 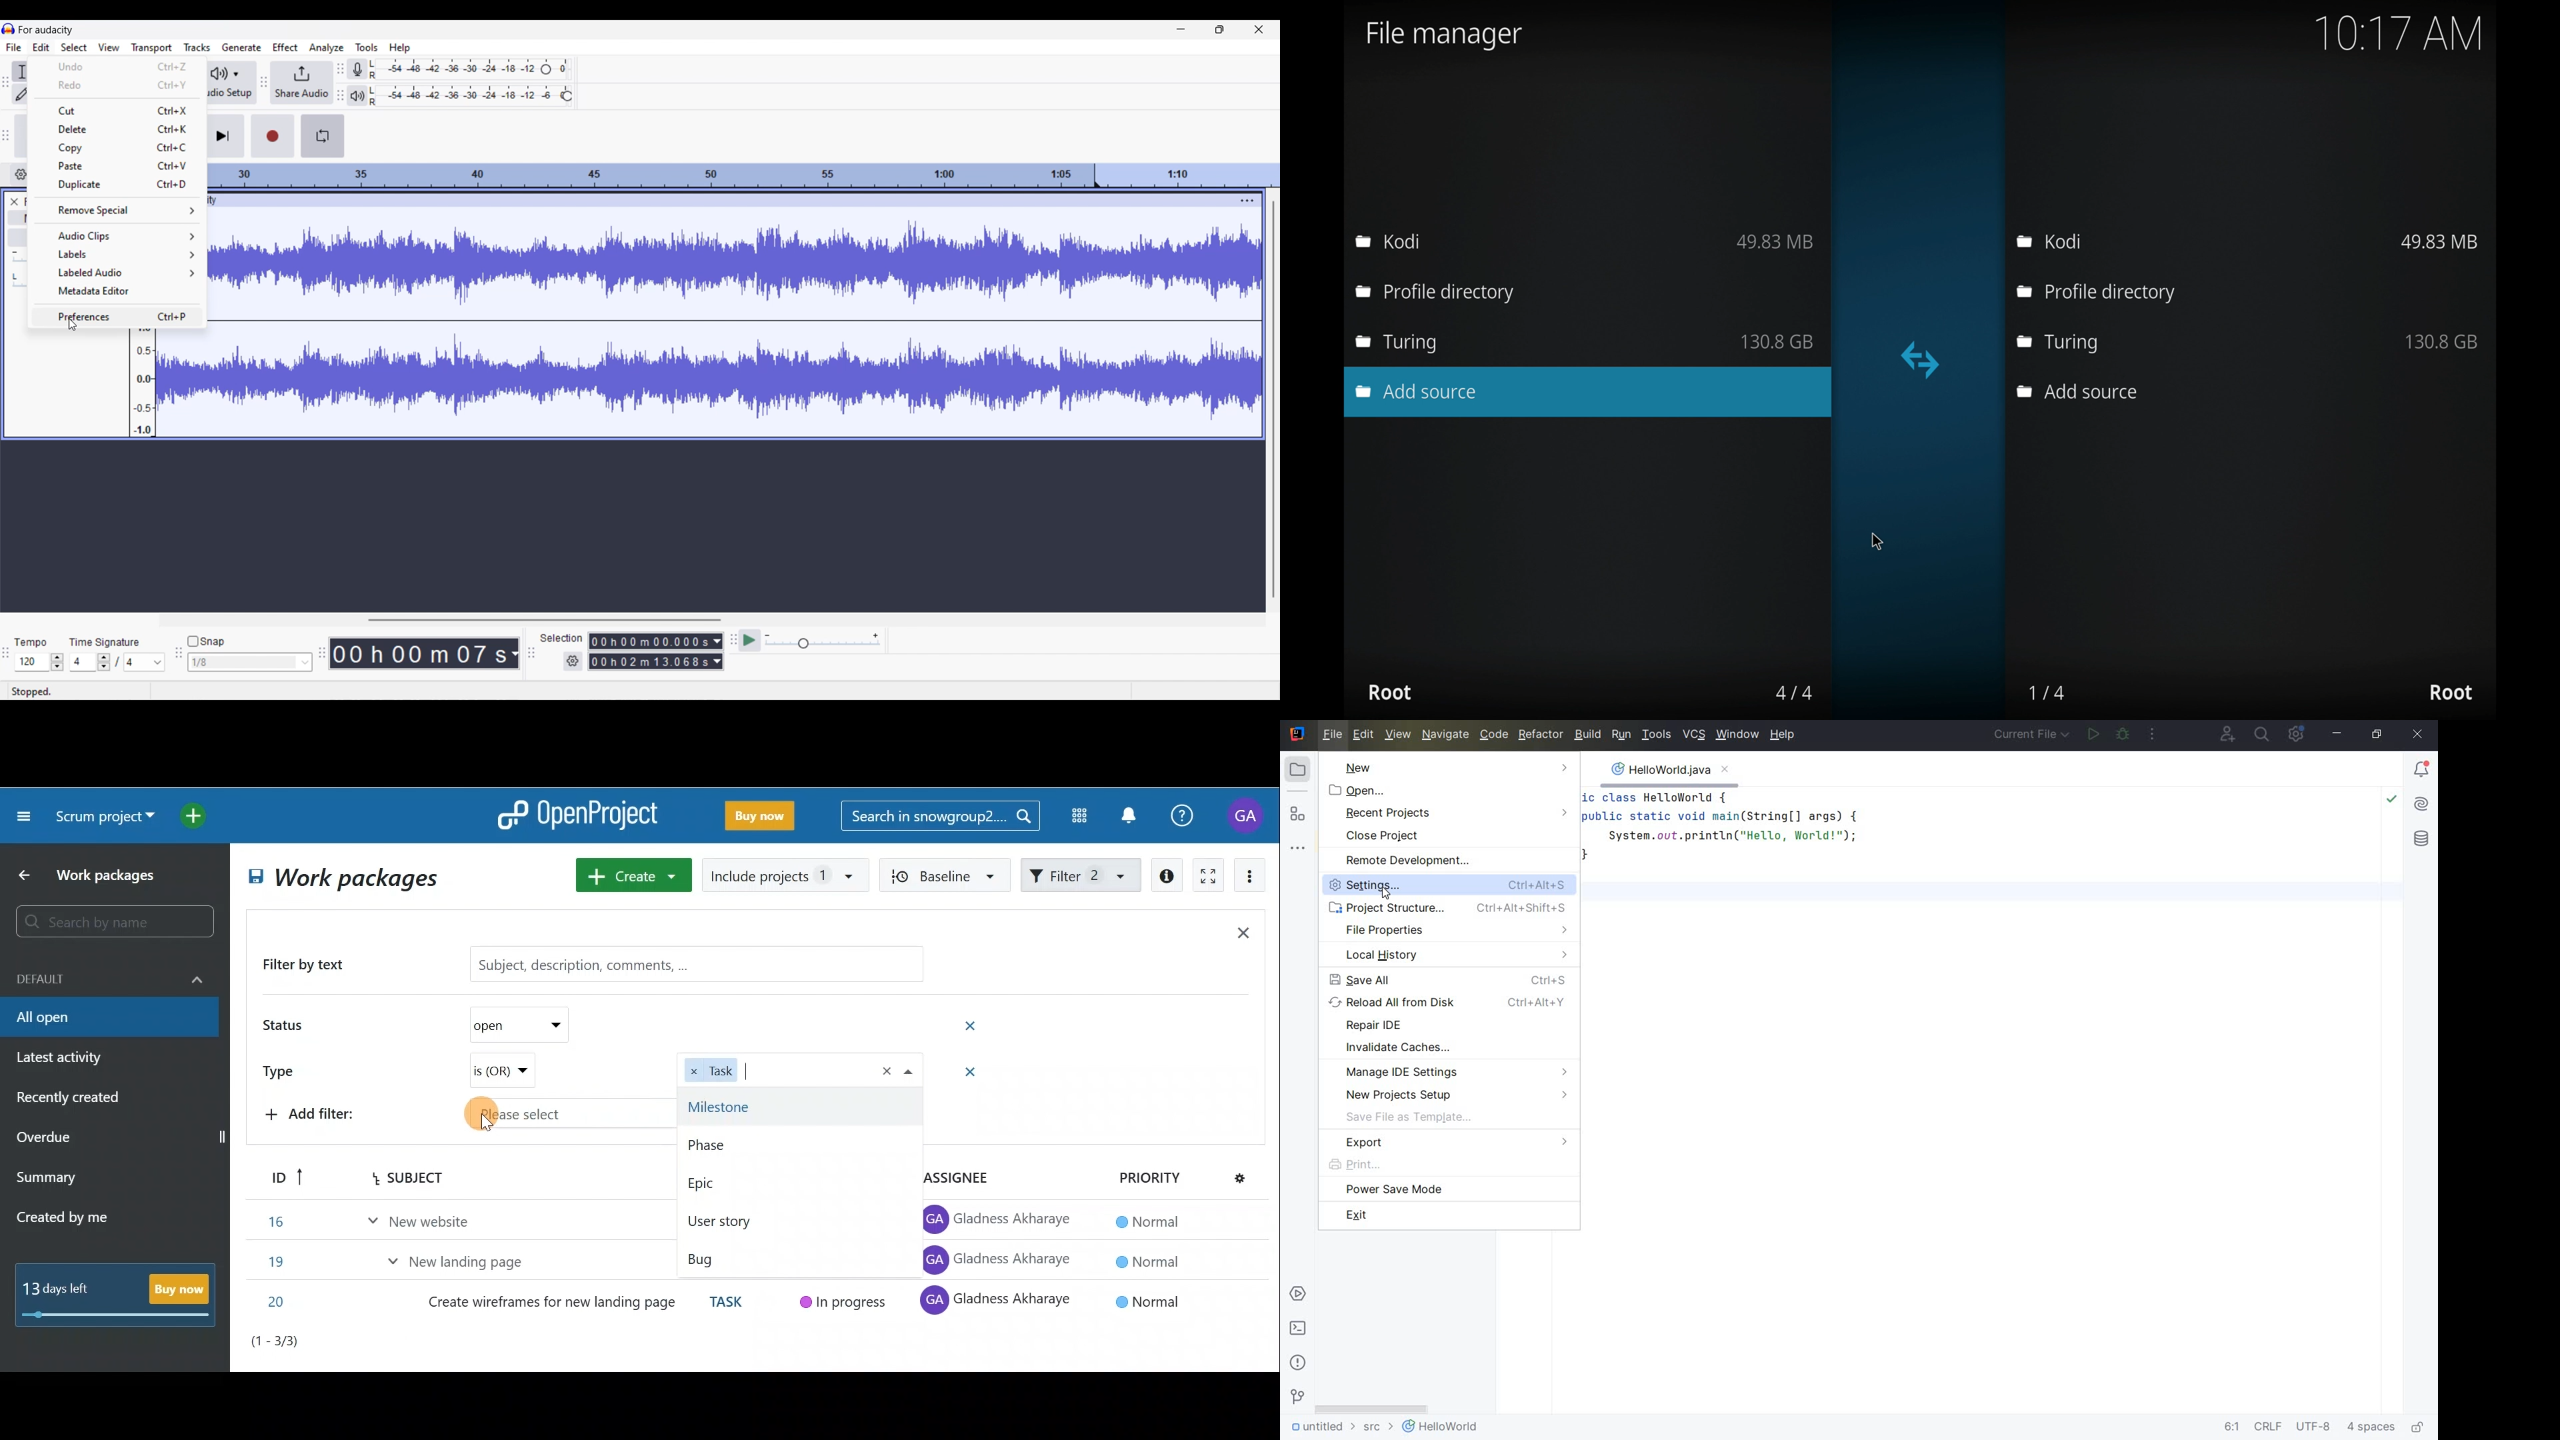 What do you see at coordinates (577, 817) in the screenshot?
I see `OpenProject` at bounding box center [577, 817].